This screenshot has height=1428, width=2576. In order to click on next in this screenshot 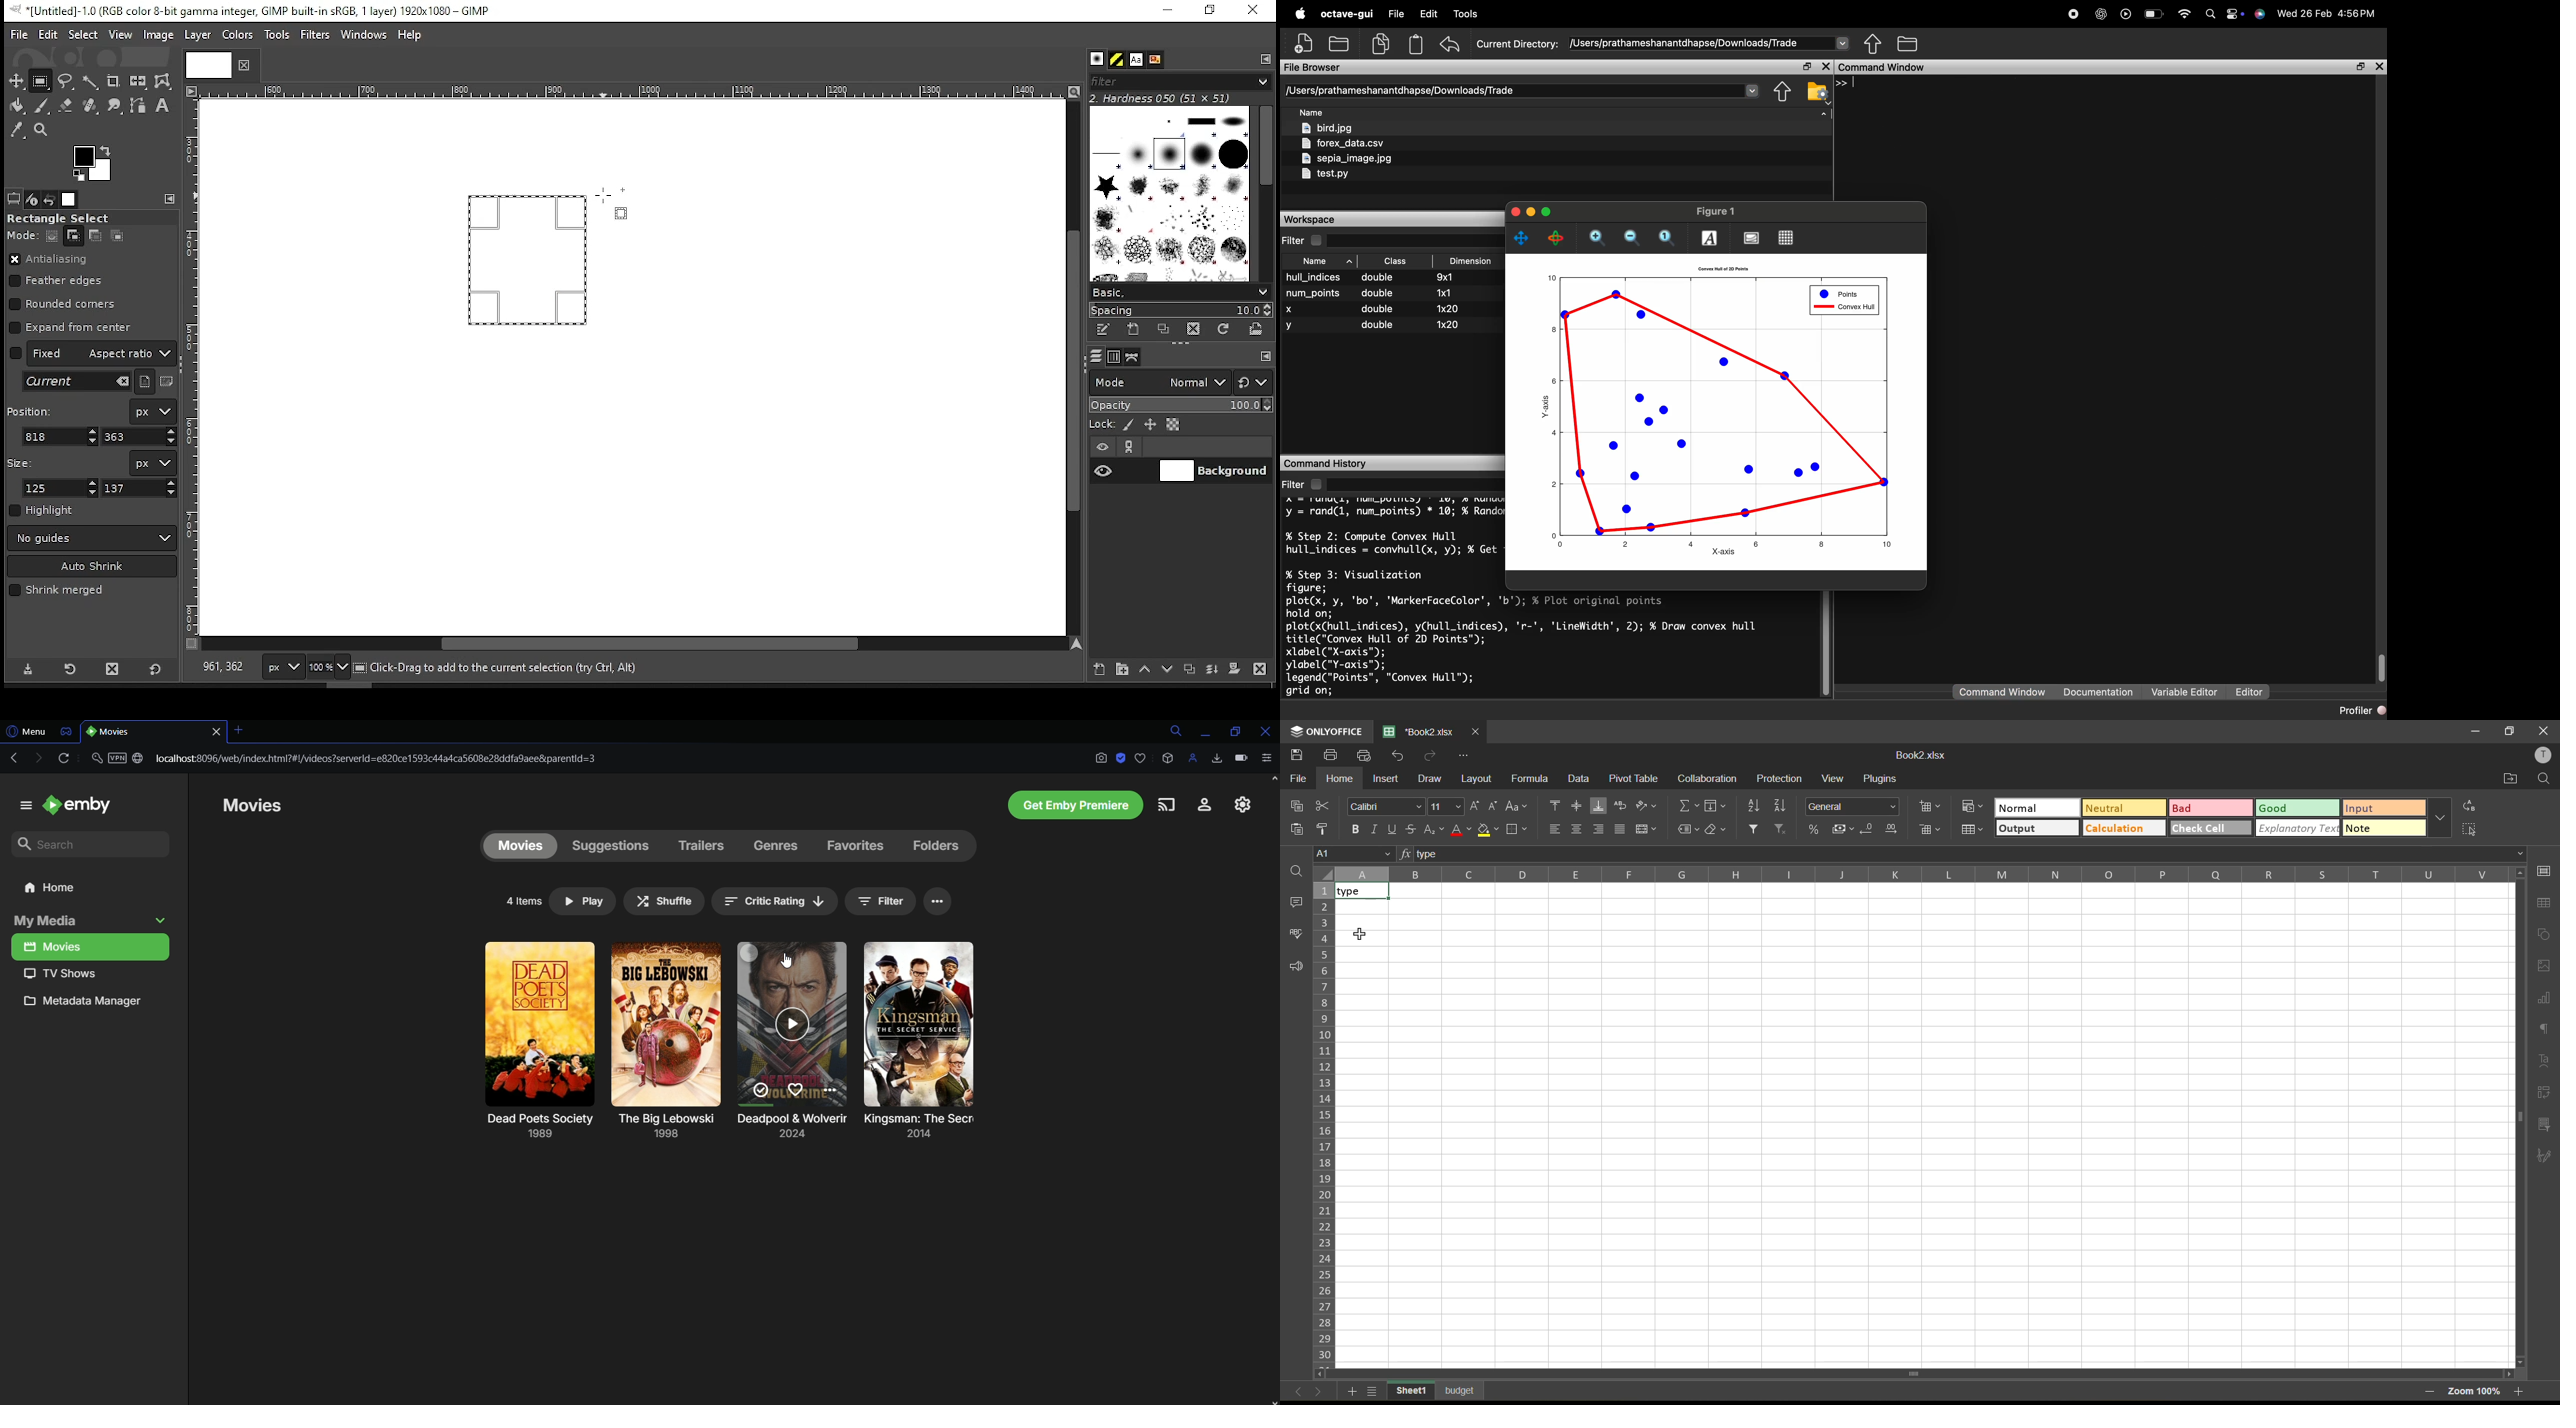, I will do `click(1315, 1391)`.